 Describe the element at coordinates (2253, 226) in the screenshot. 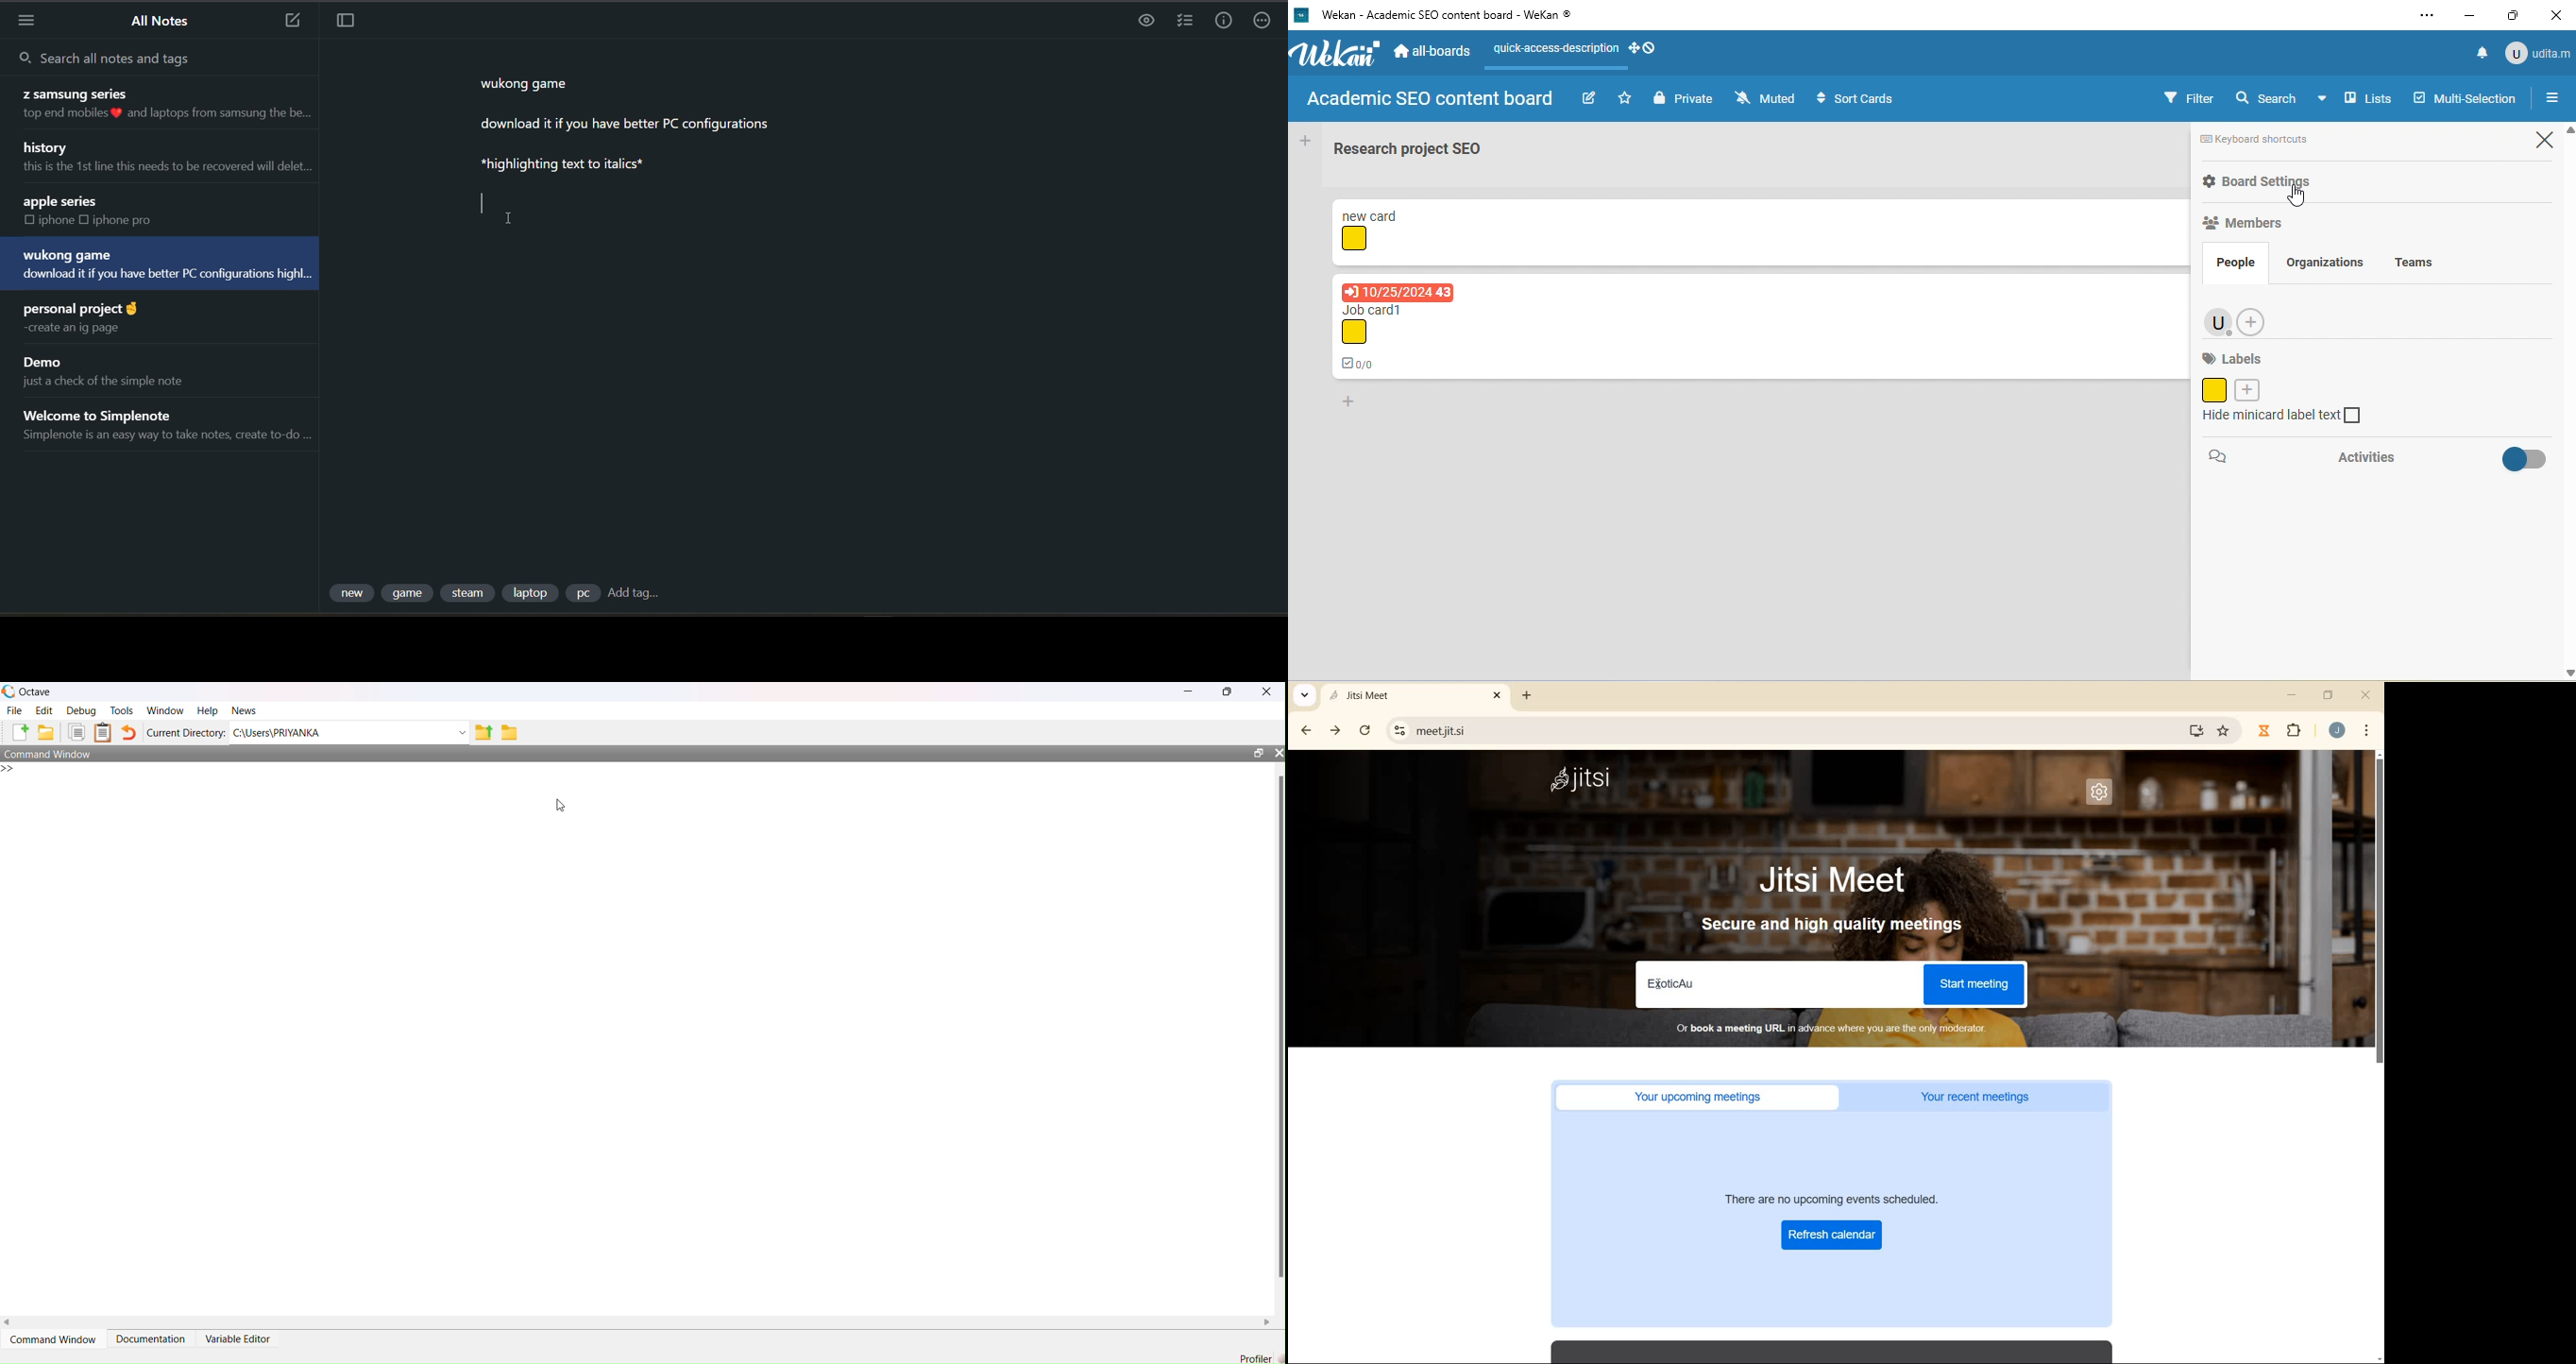

I see `members` at that location.